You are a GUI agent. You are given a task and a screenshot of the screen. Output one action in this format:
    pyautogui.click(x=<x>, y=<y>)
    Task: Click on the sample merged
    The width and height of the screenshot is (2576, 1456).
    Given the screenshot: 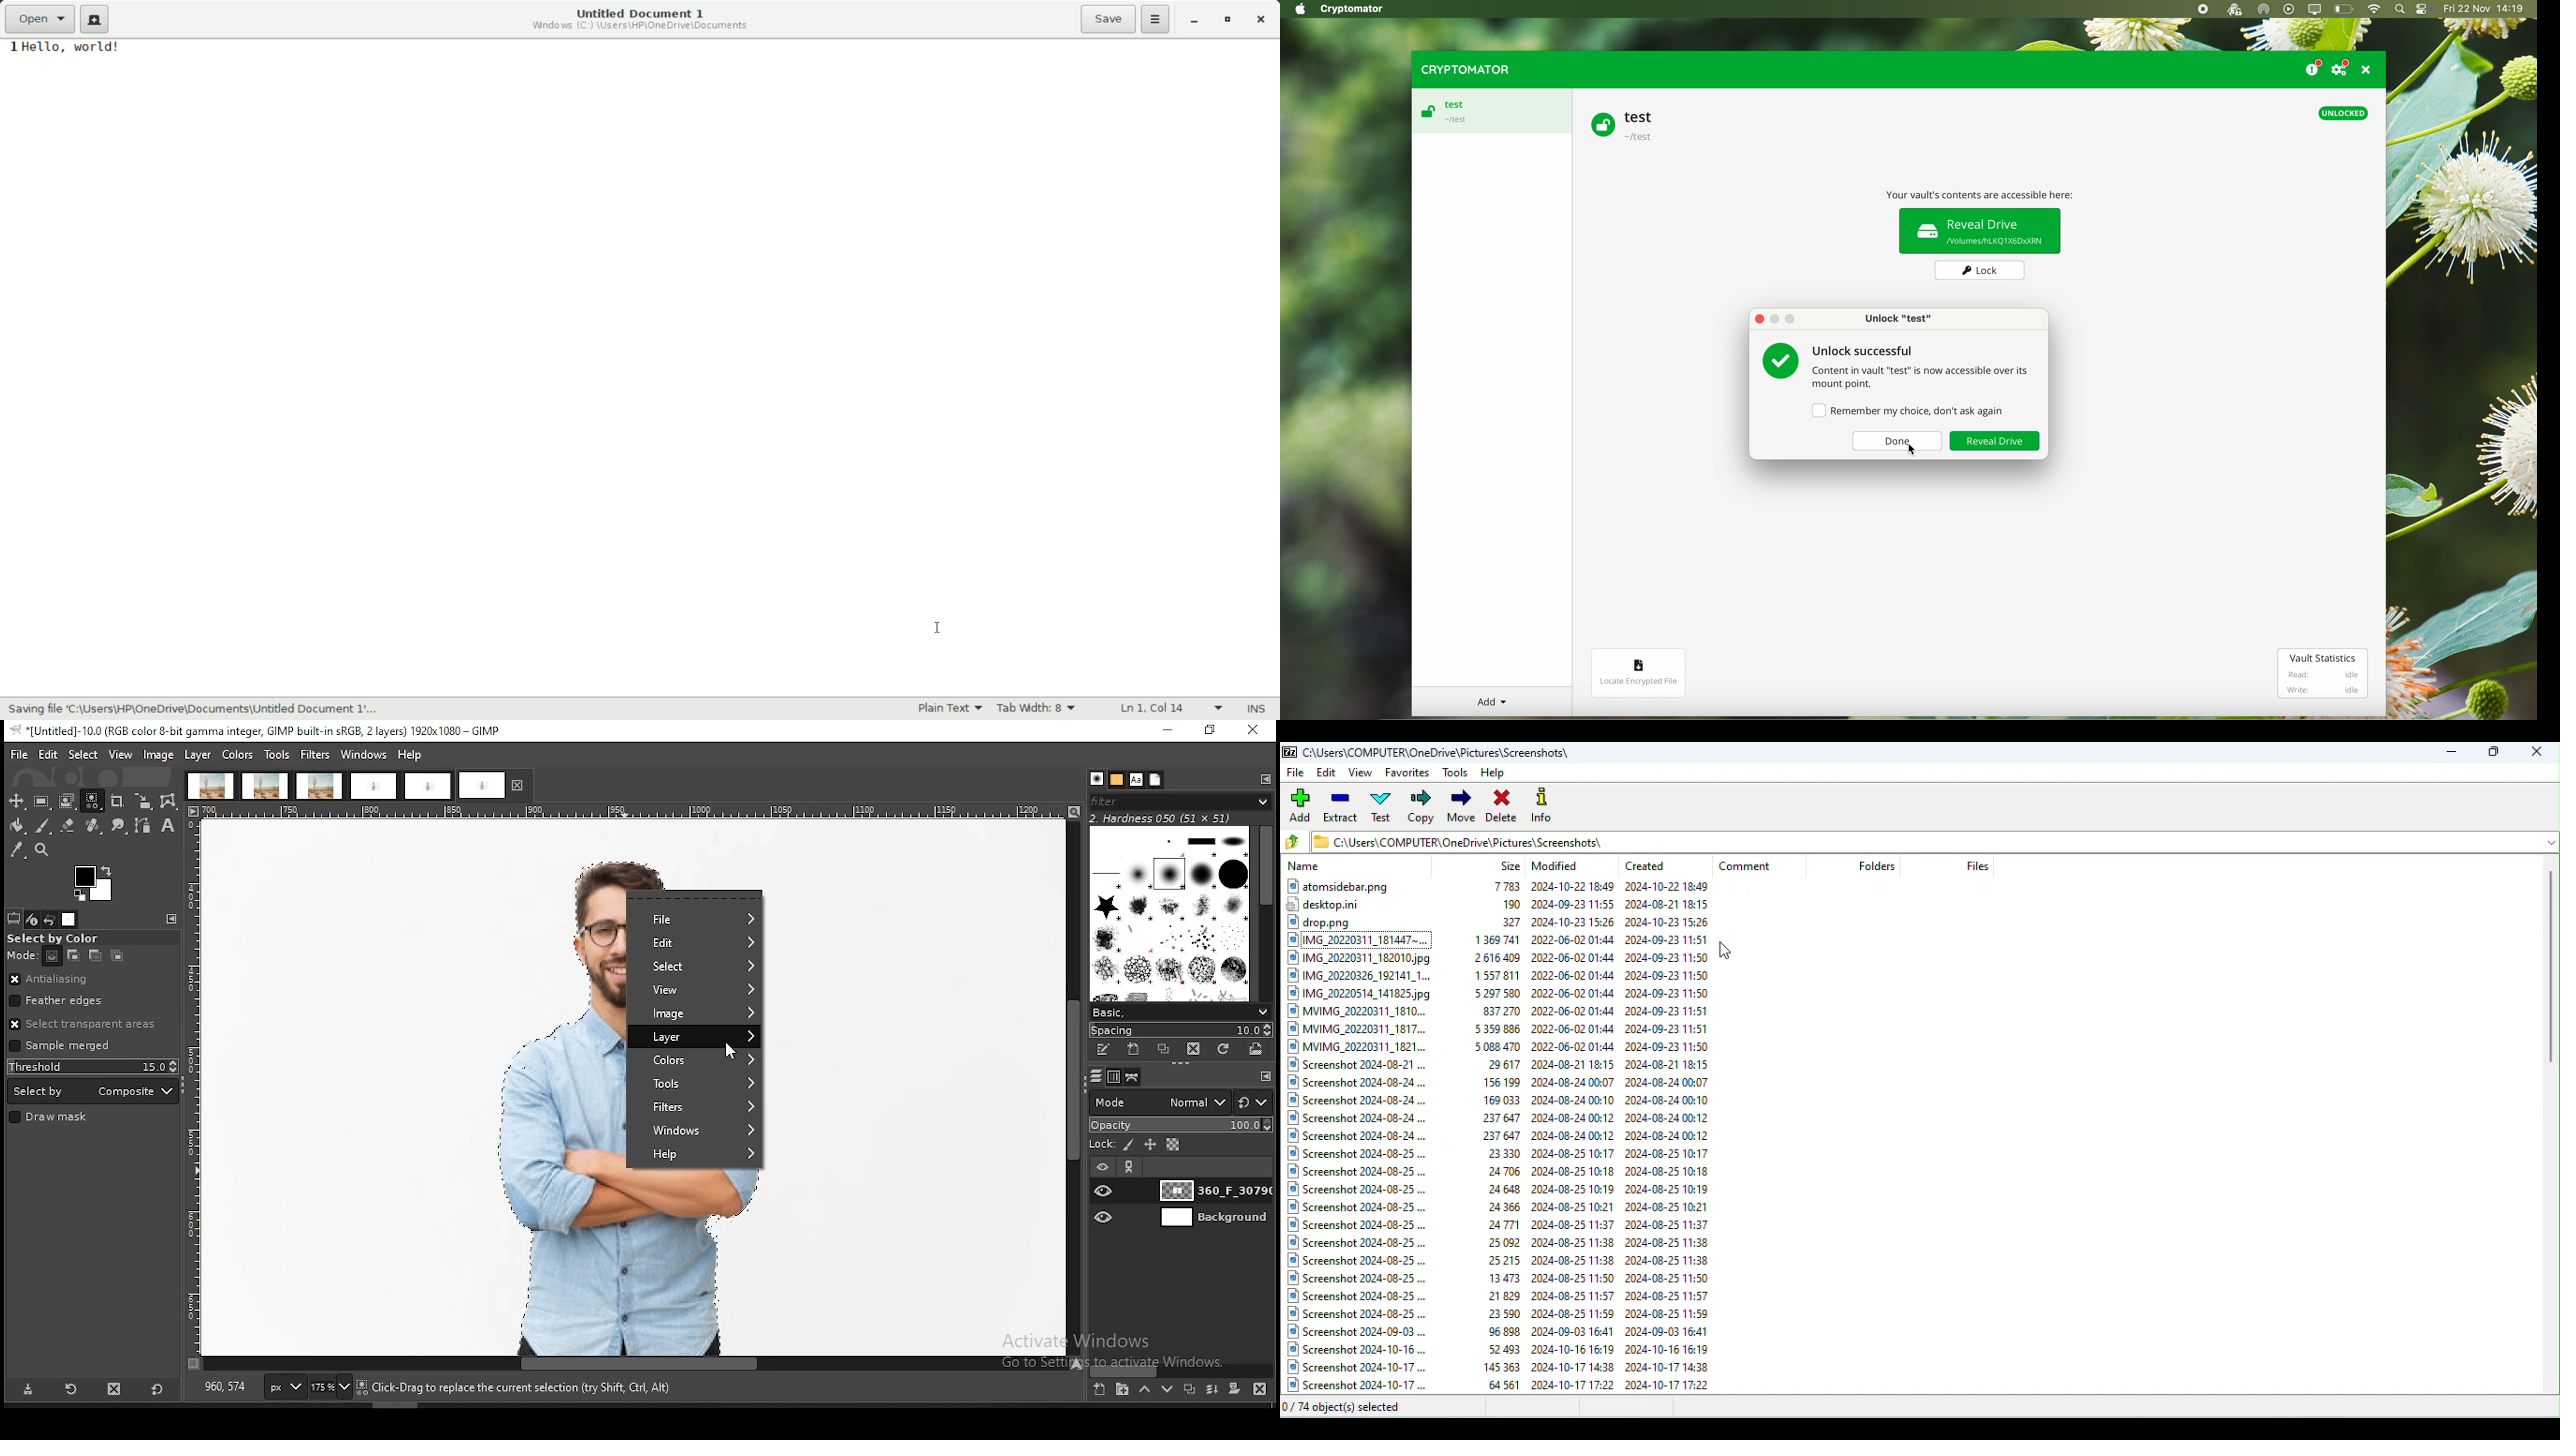 What is the action you would take?
    pyautogui.click(x=60, y=1047)
    